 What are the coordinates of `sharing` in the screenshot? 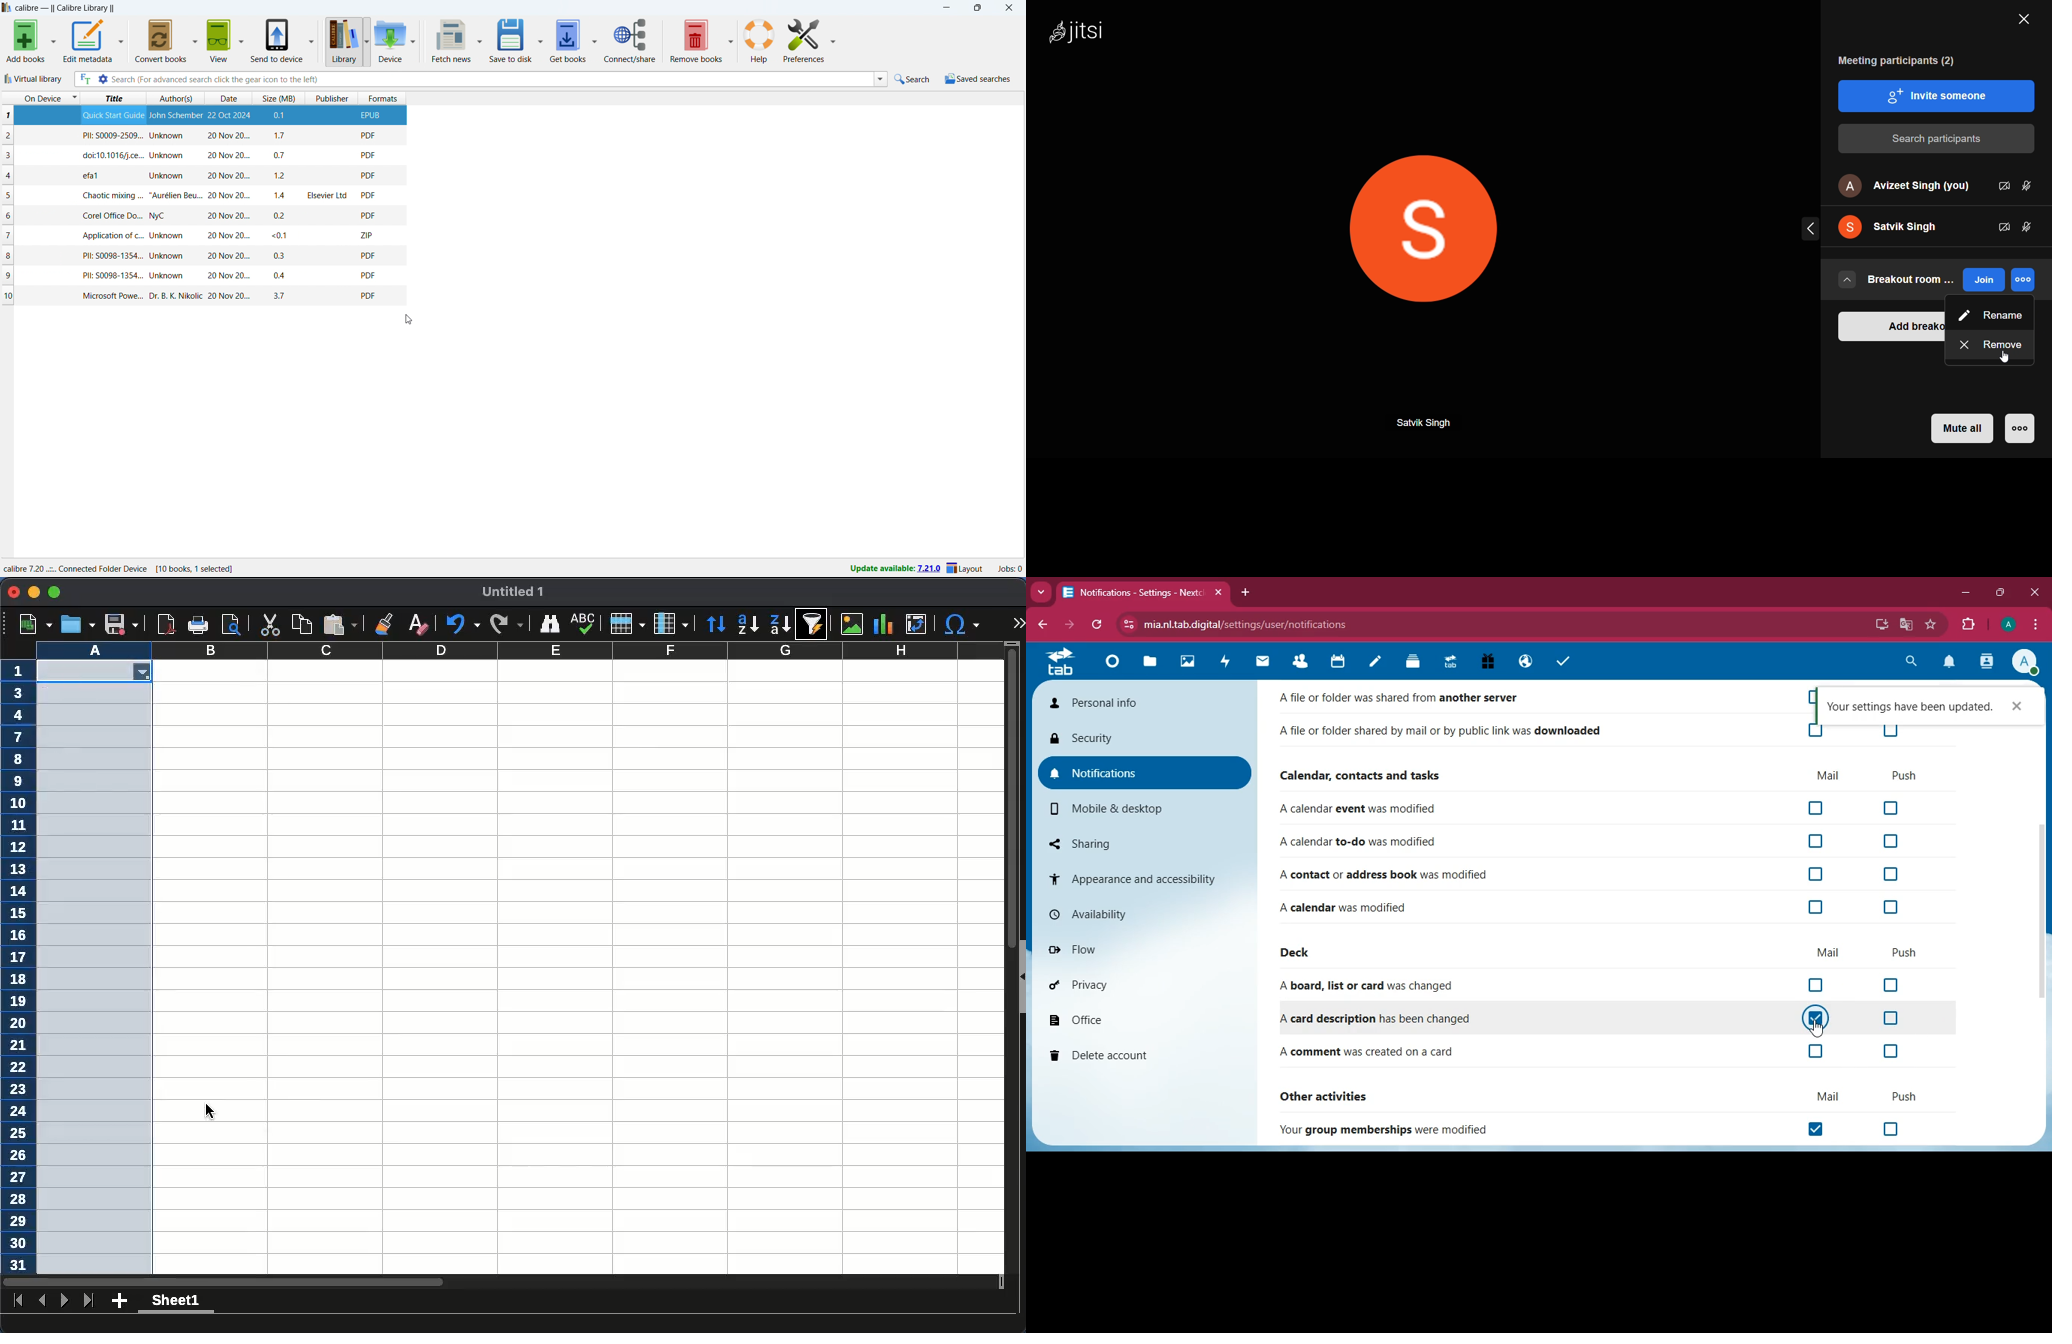 It's located at (1147, 844).